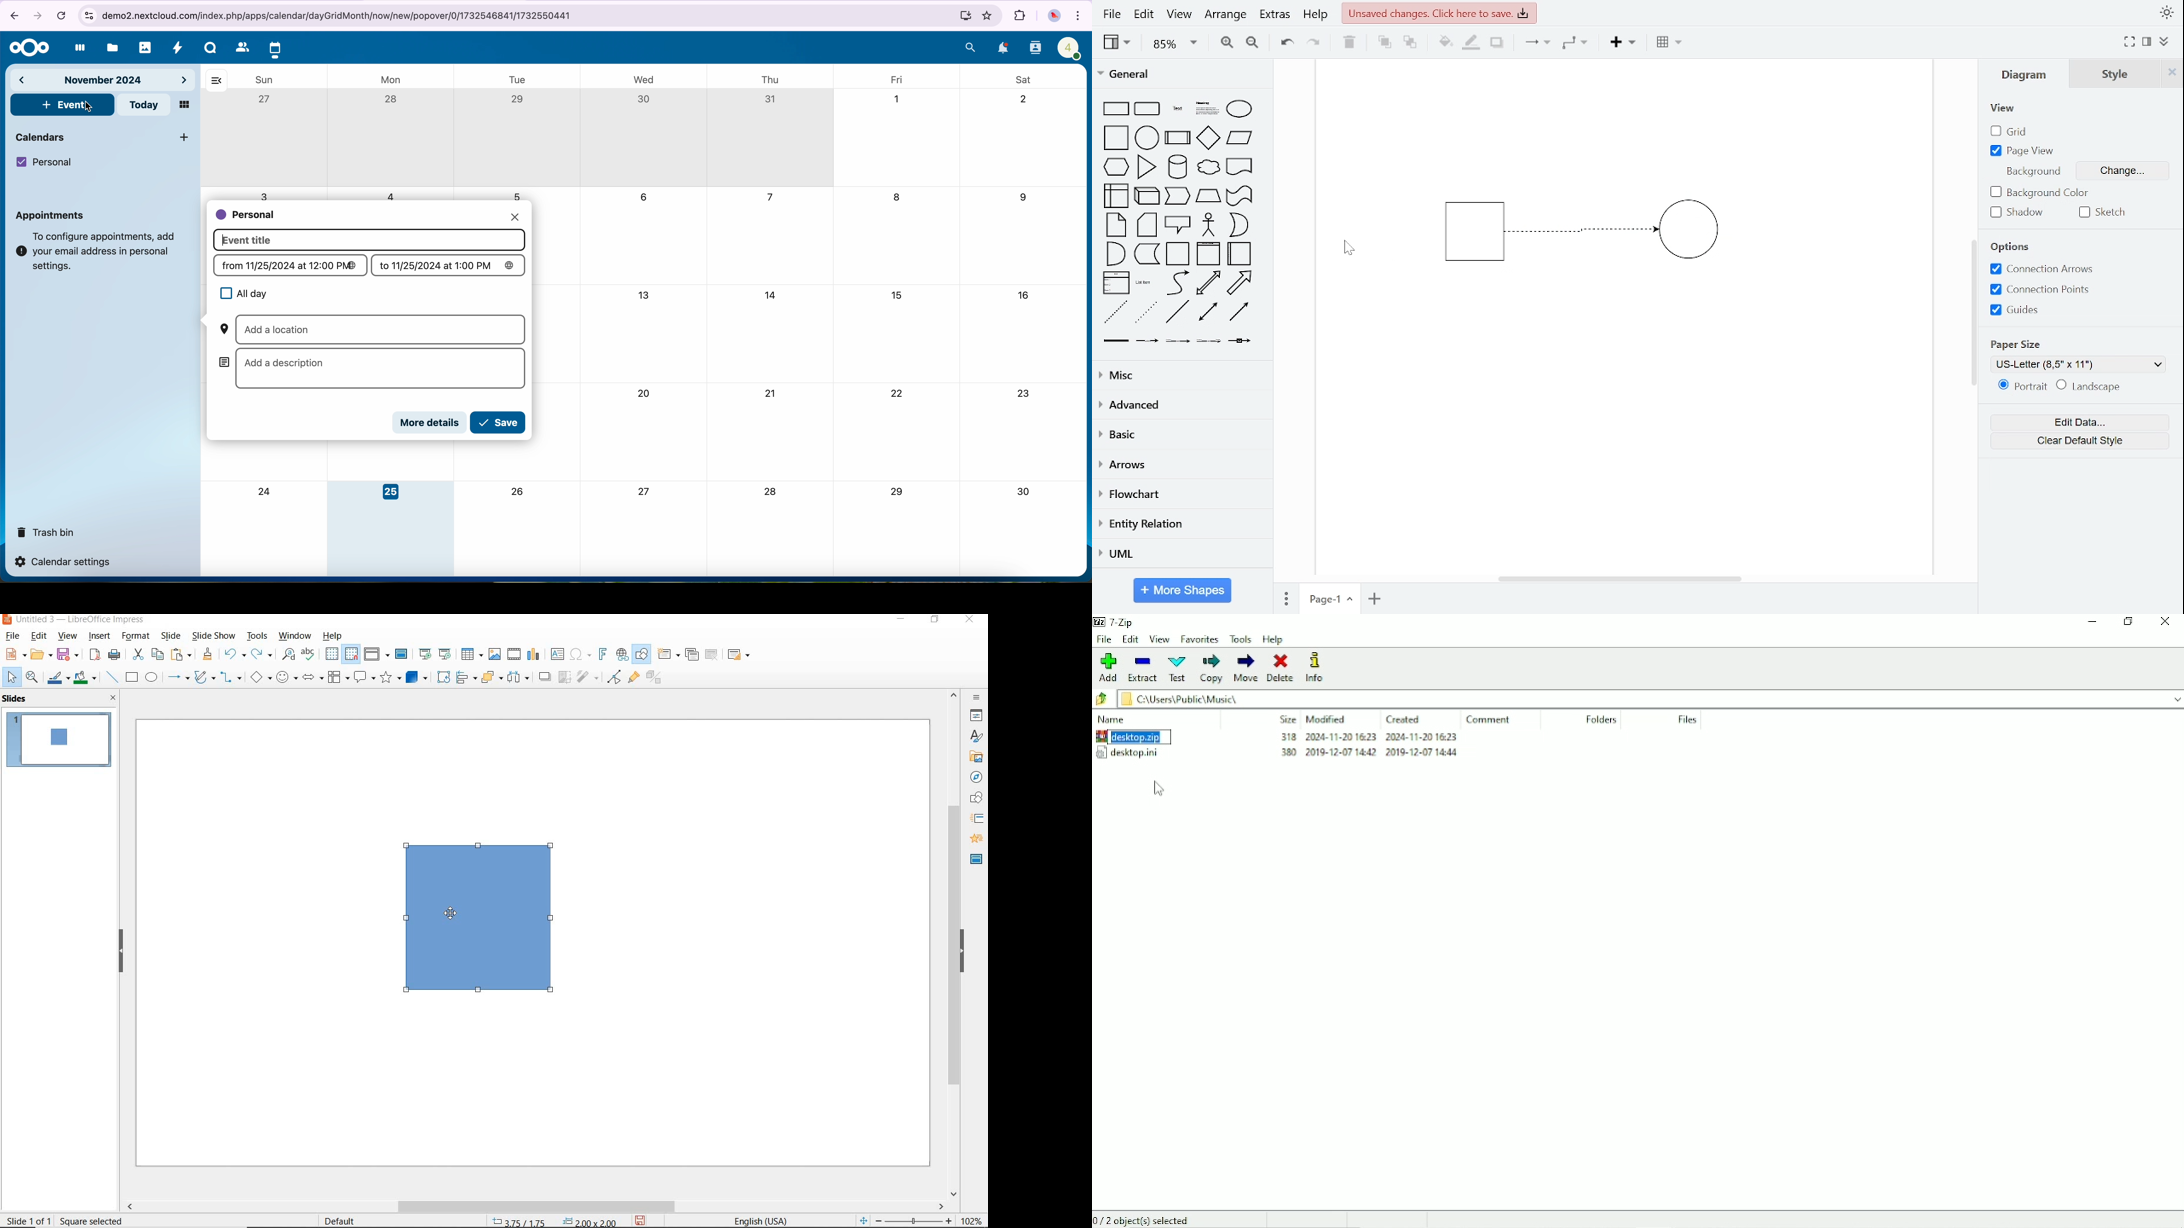 This screenshot has height=1232, width=2184. What do you see at coordinates (44, 162) in the screenshot?
I see `personal` at bounding box center [44, 162].